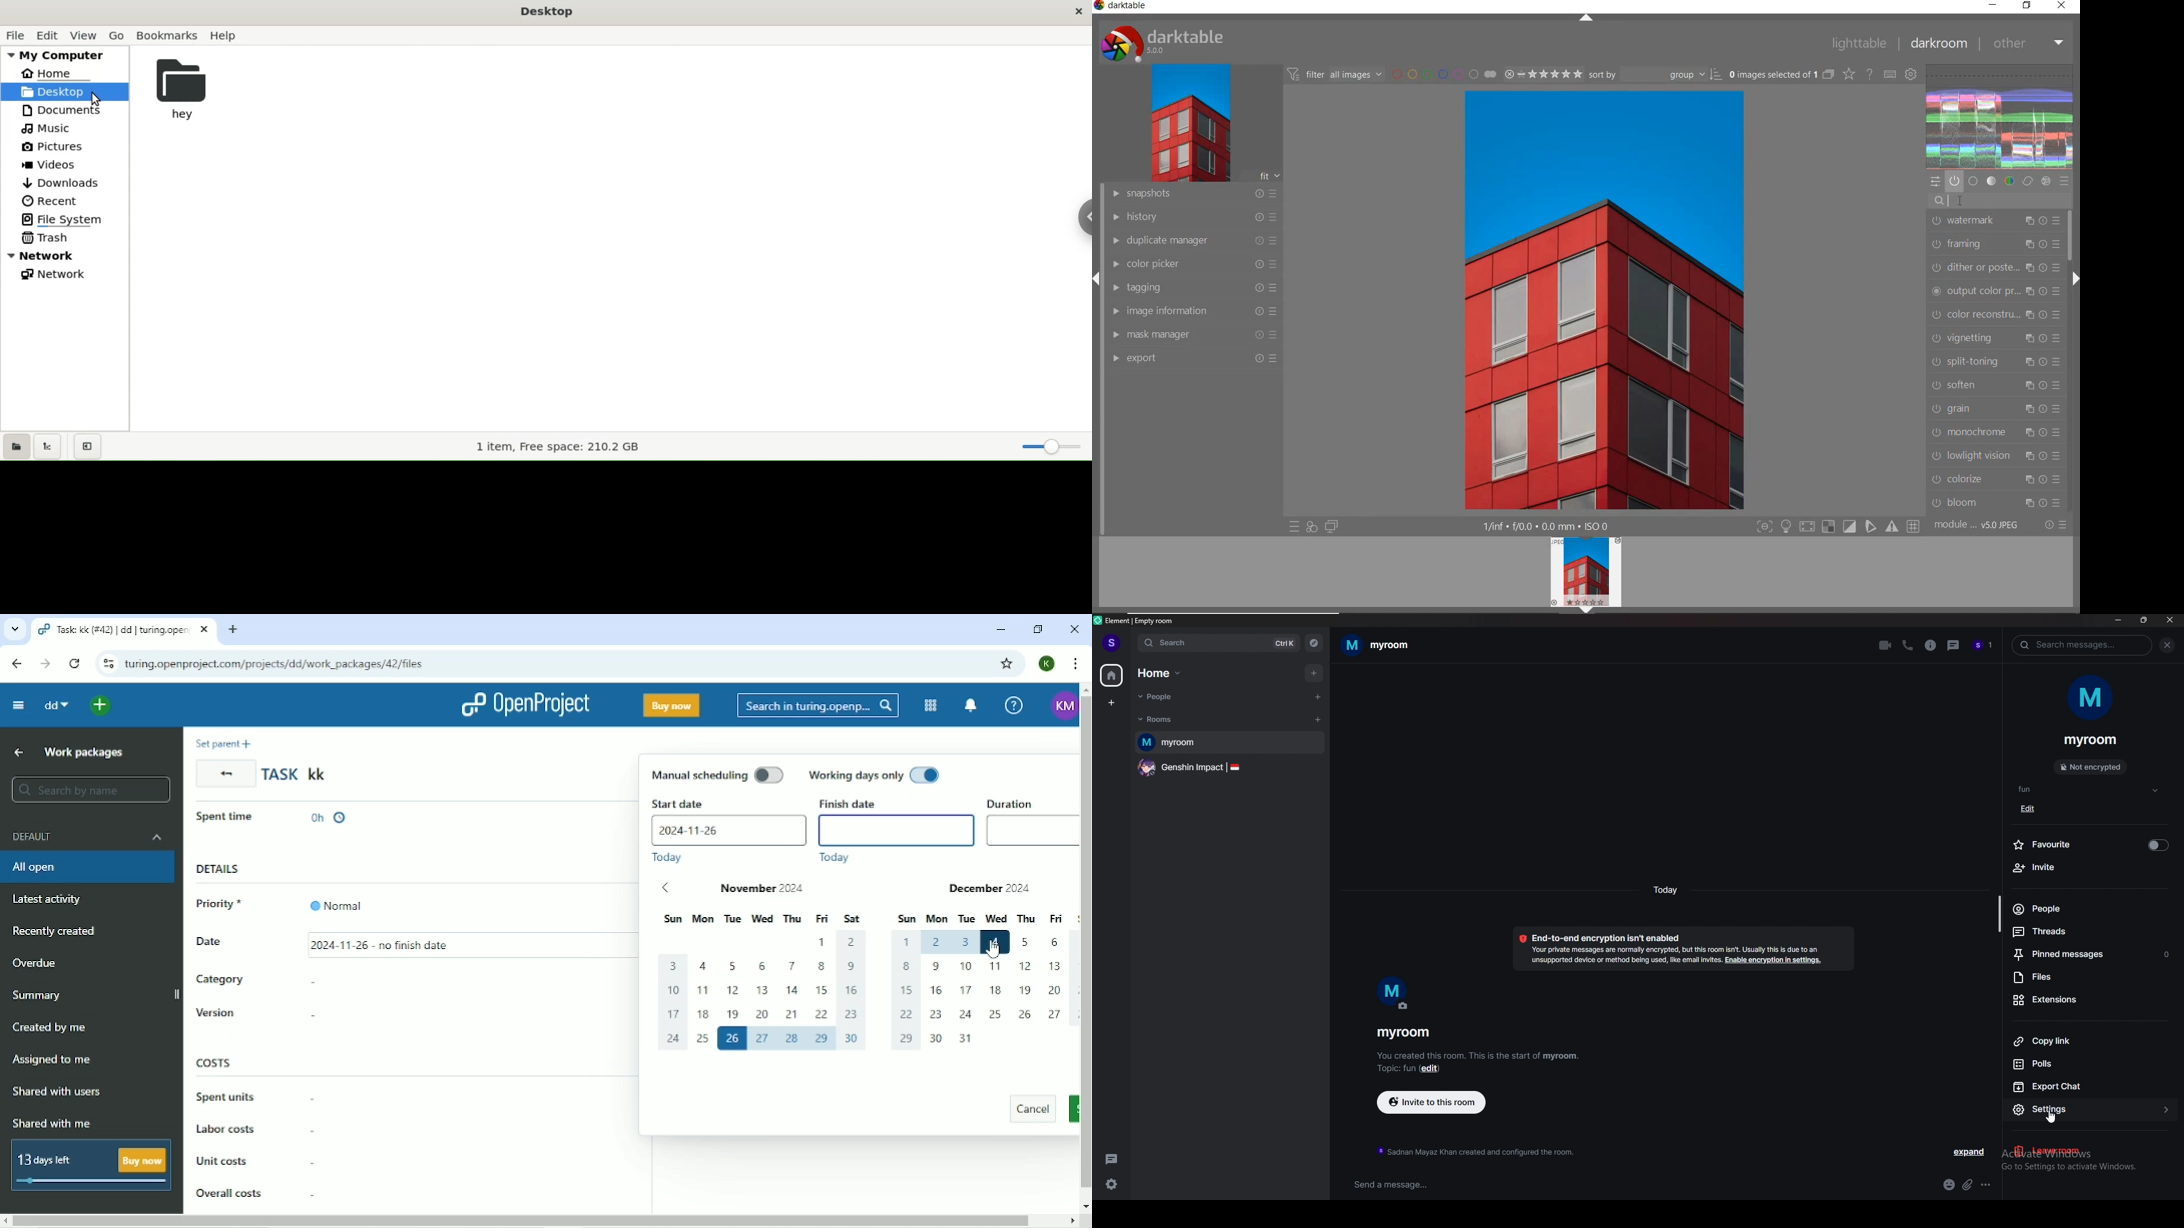 The height and width of the screenshot is (1232, 2184). What do you see at coordinates (1193, 644) in the screenshot?
I see `search` at bounding box center [1193, 644].